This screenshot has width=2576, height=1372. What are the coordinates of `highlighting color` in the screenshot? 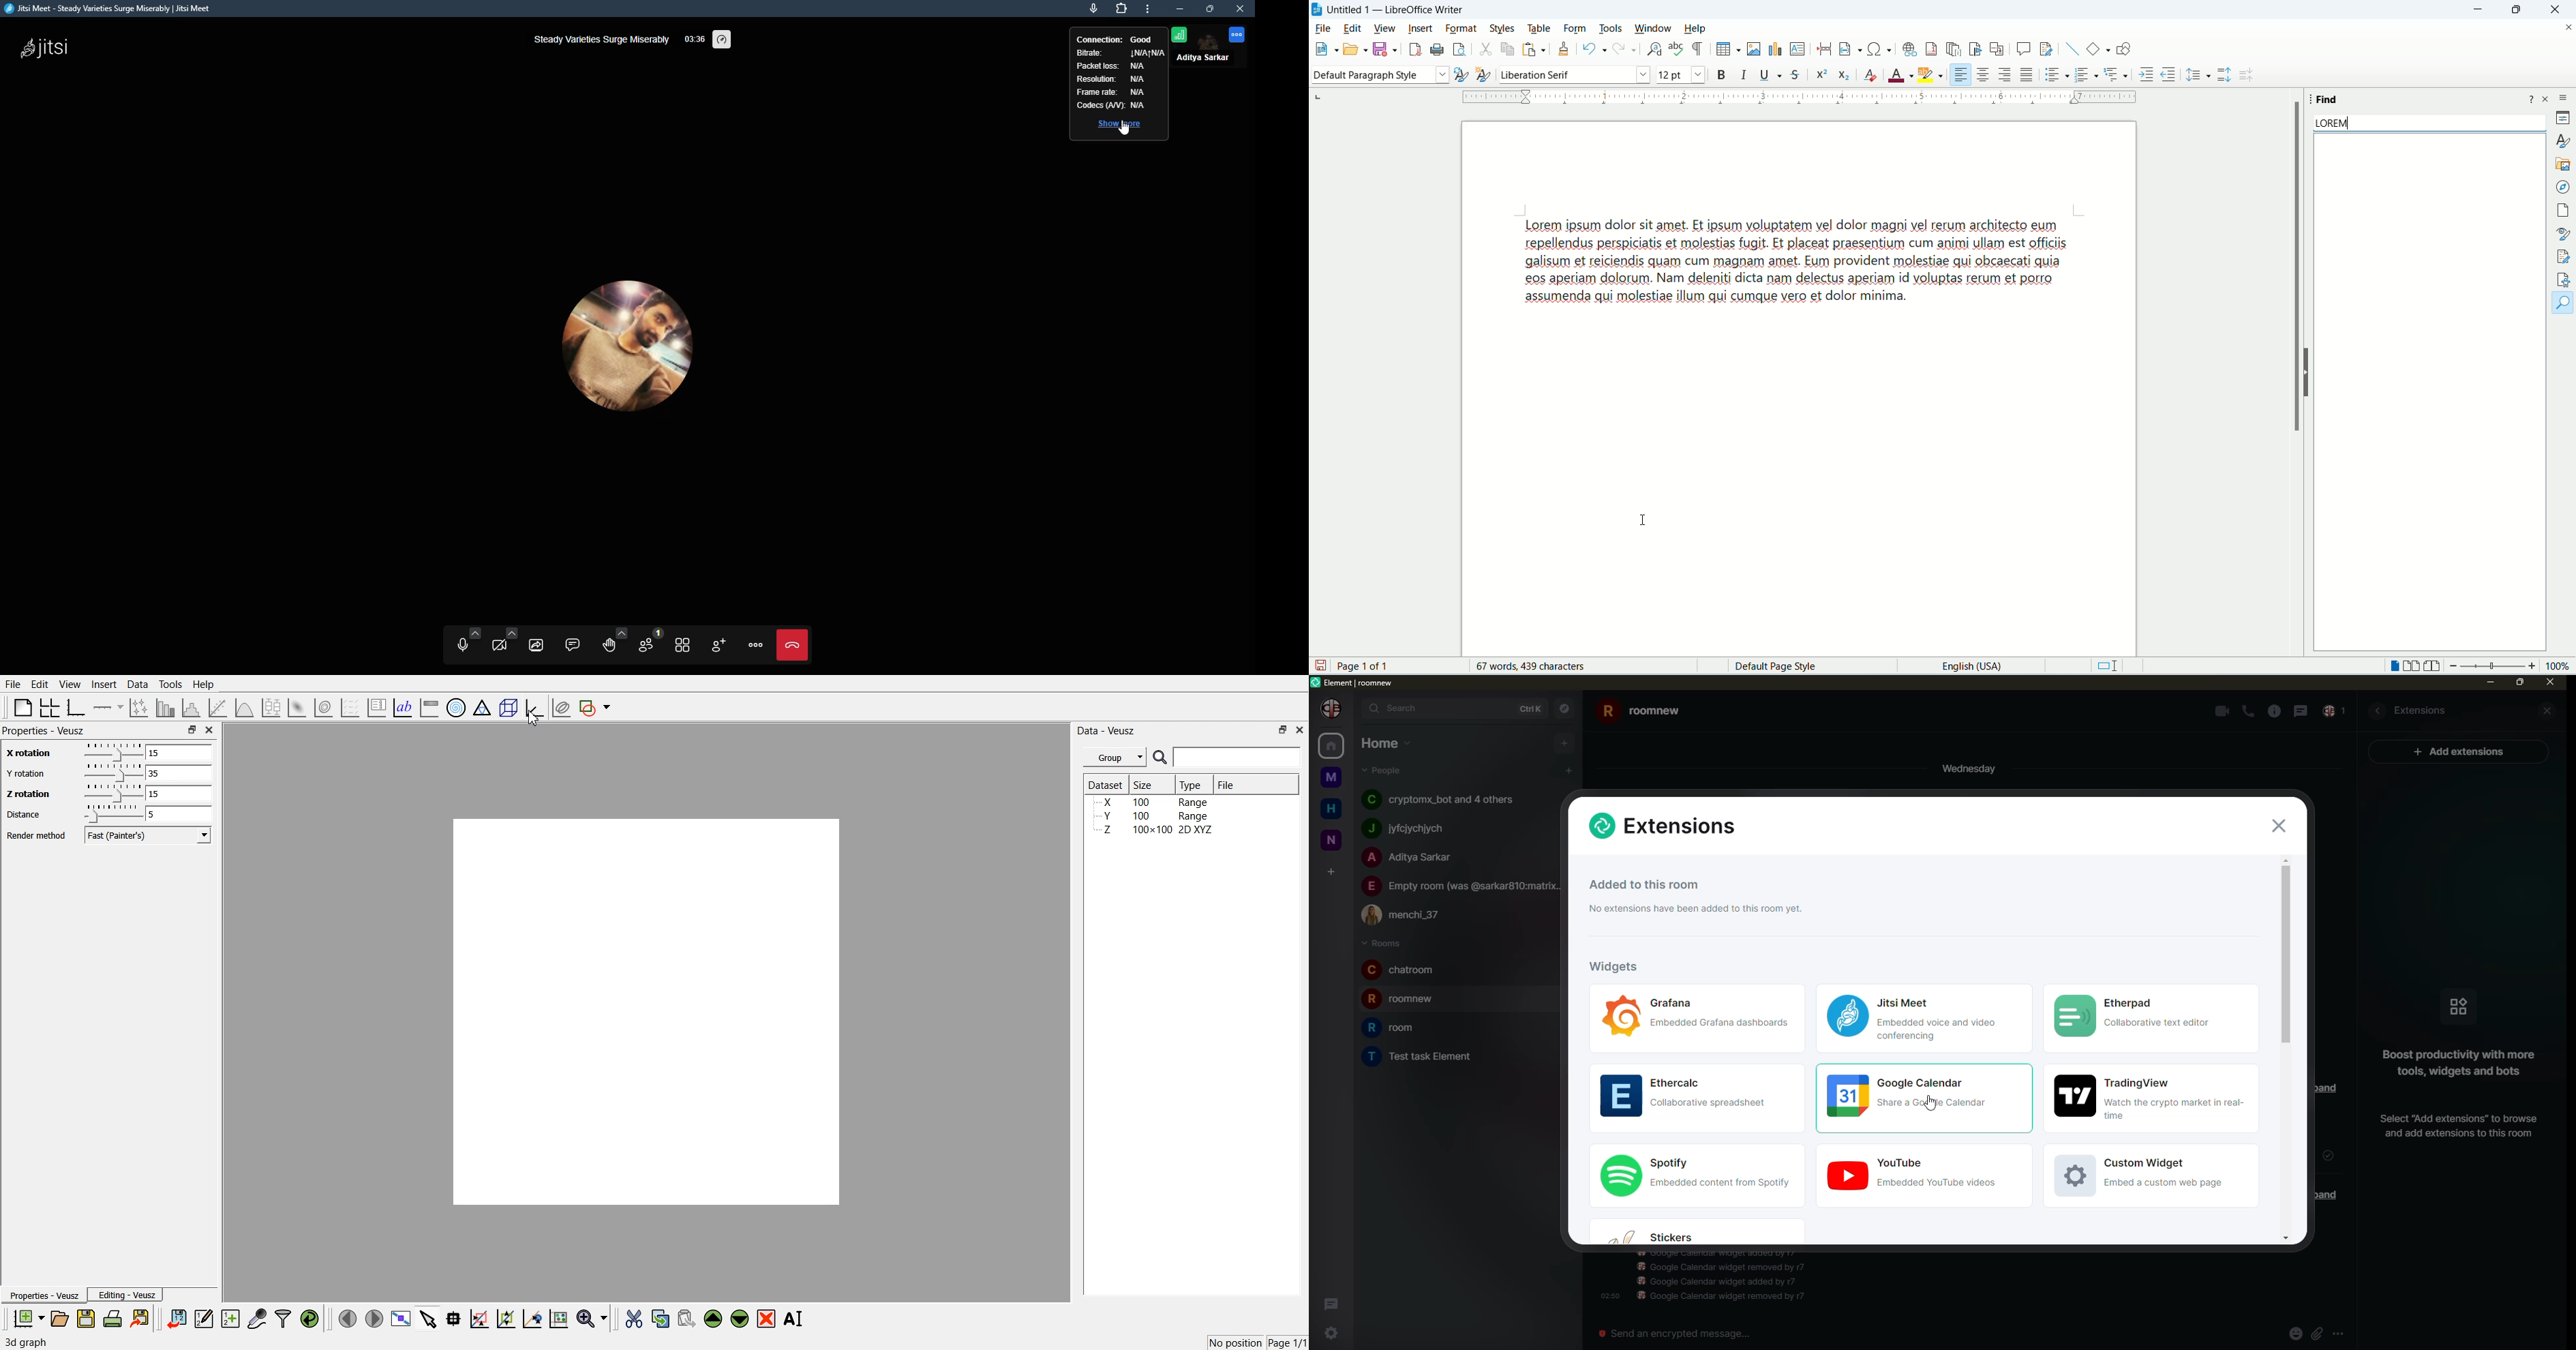 It's located at (1933, 73).